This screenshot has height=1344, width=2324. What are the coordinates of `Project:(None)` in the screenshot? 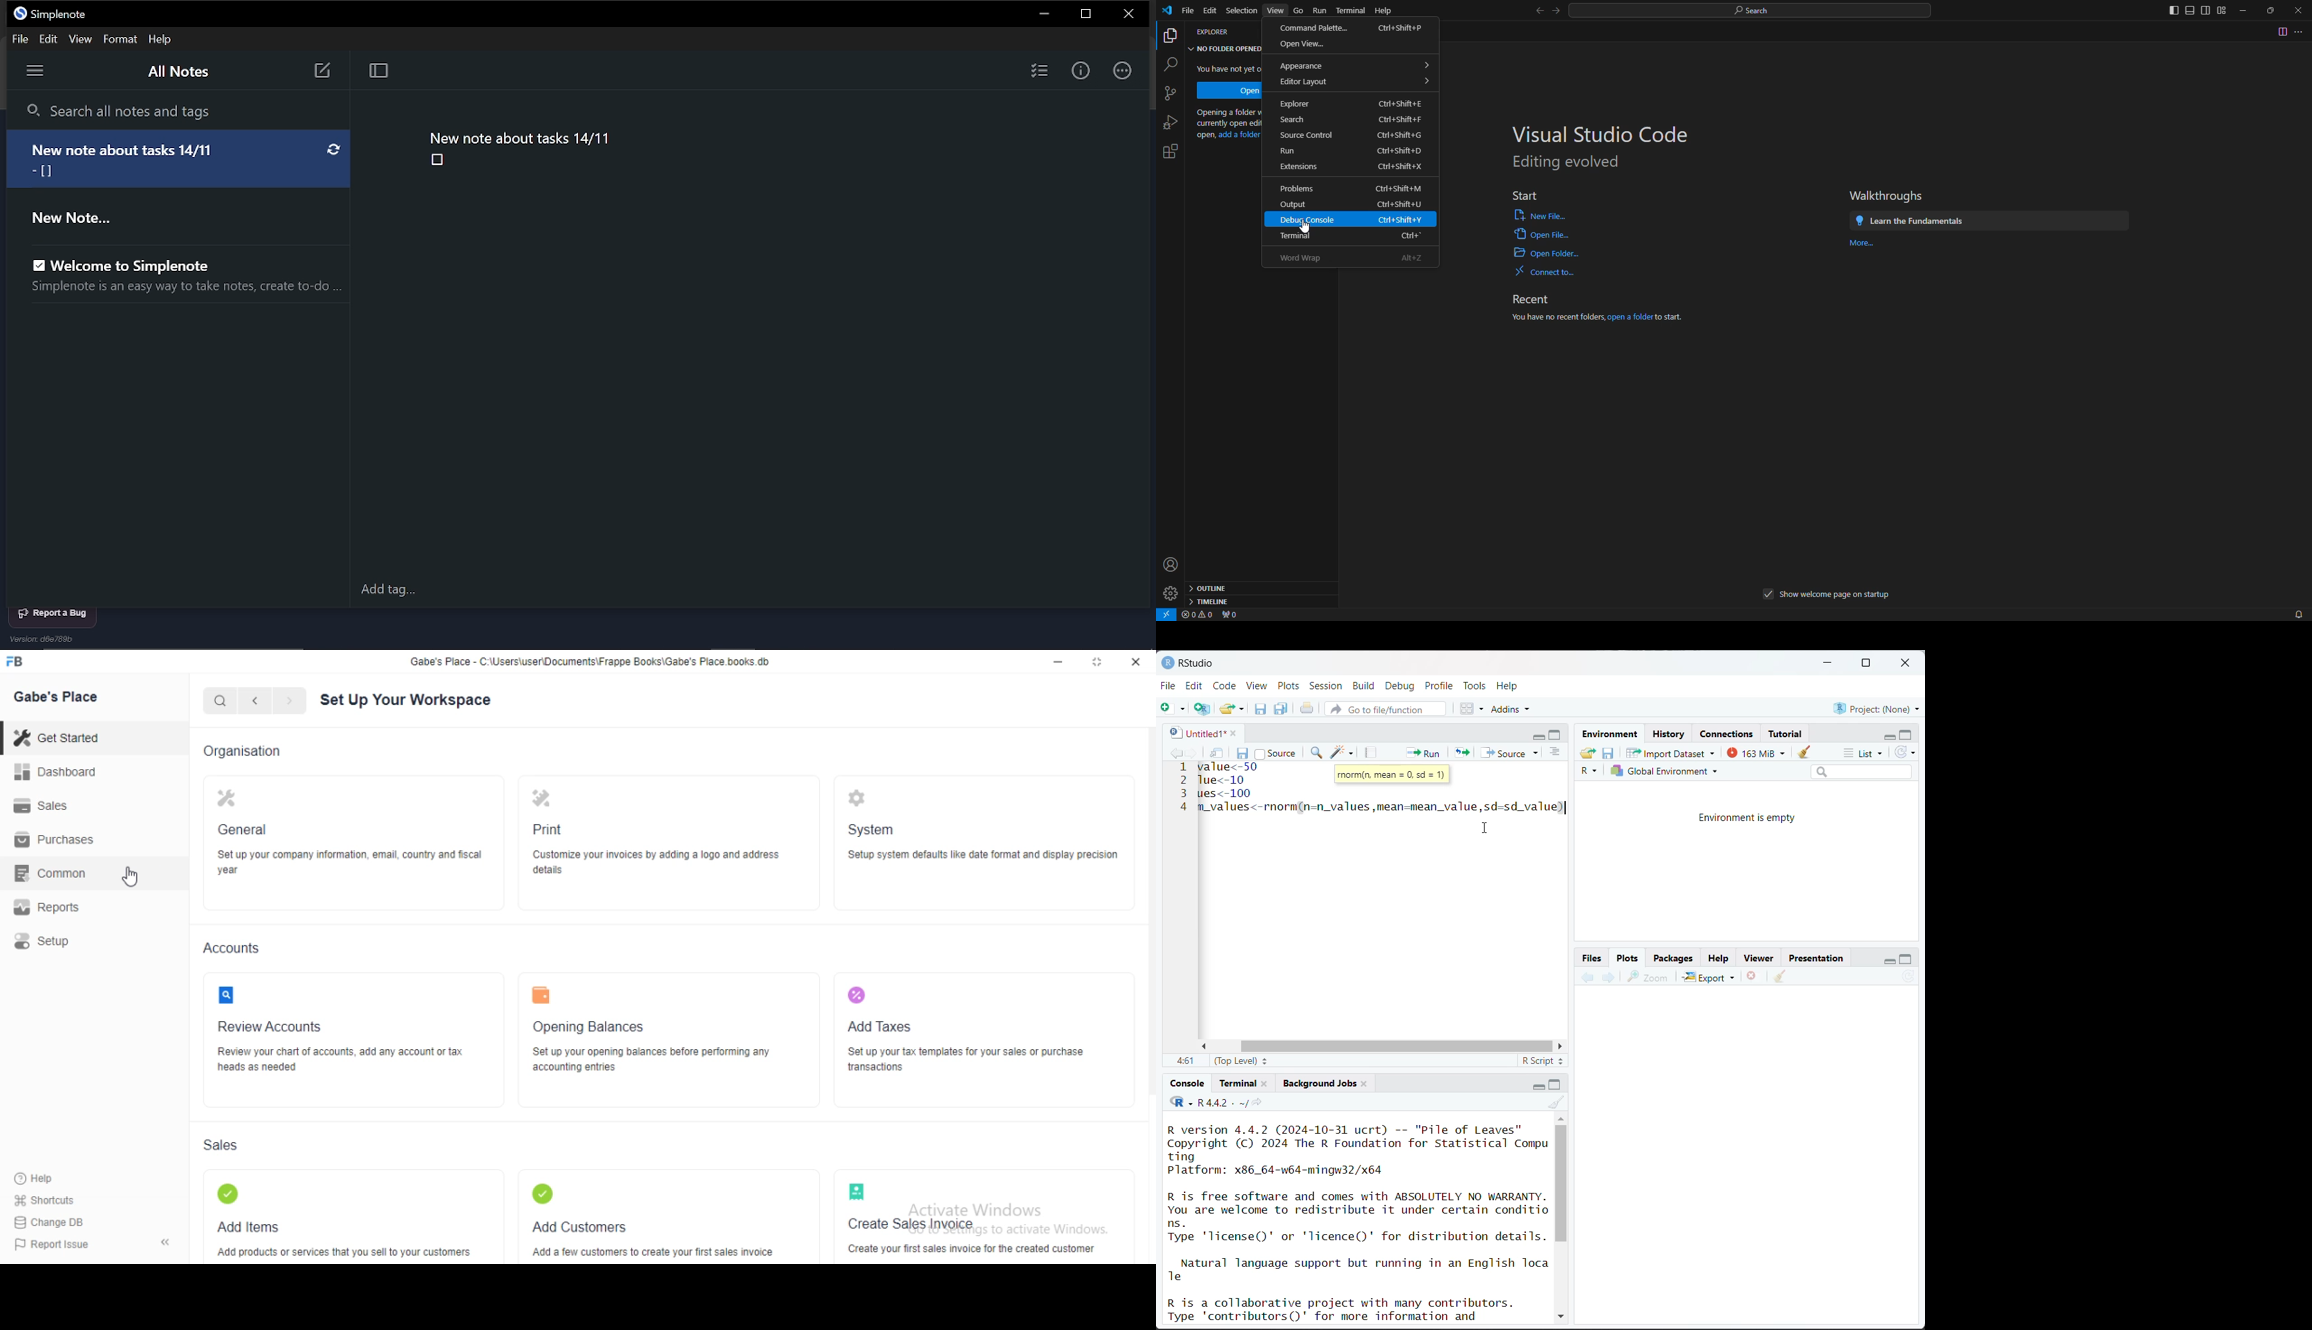 It's located at (1876, 707).